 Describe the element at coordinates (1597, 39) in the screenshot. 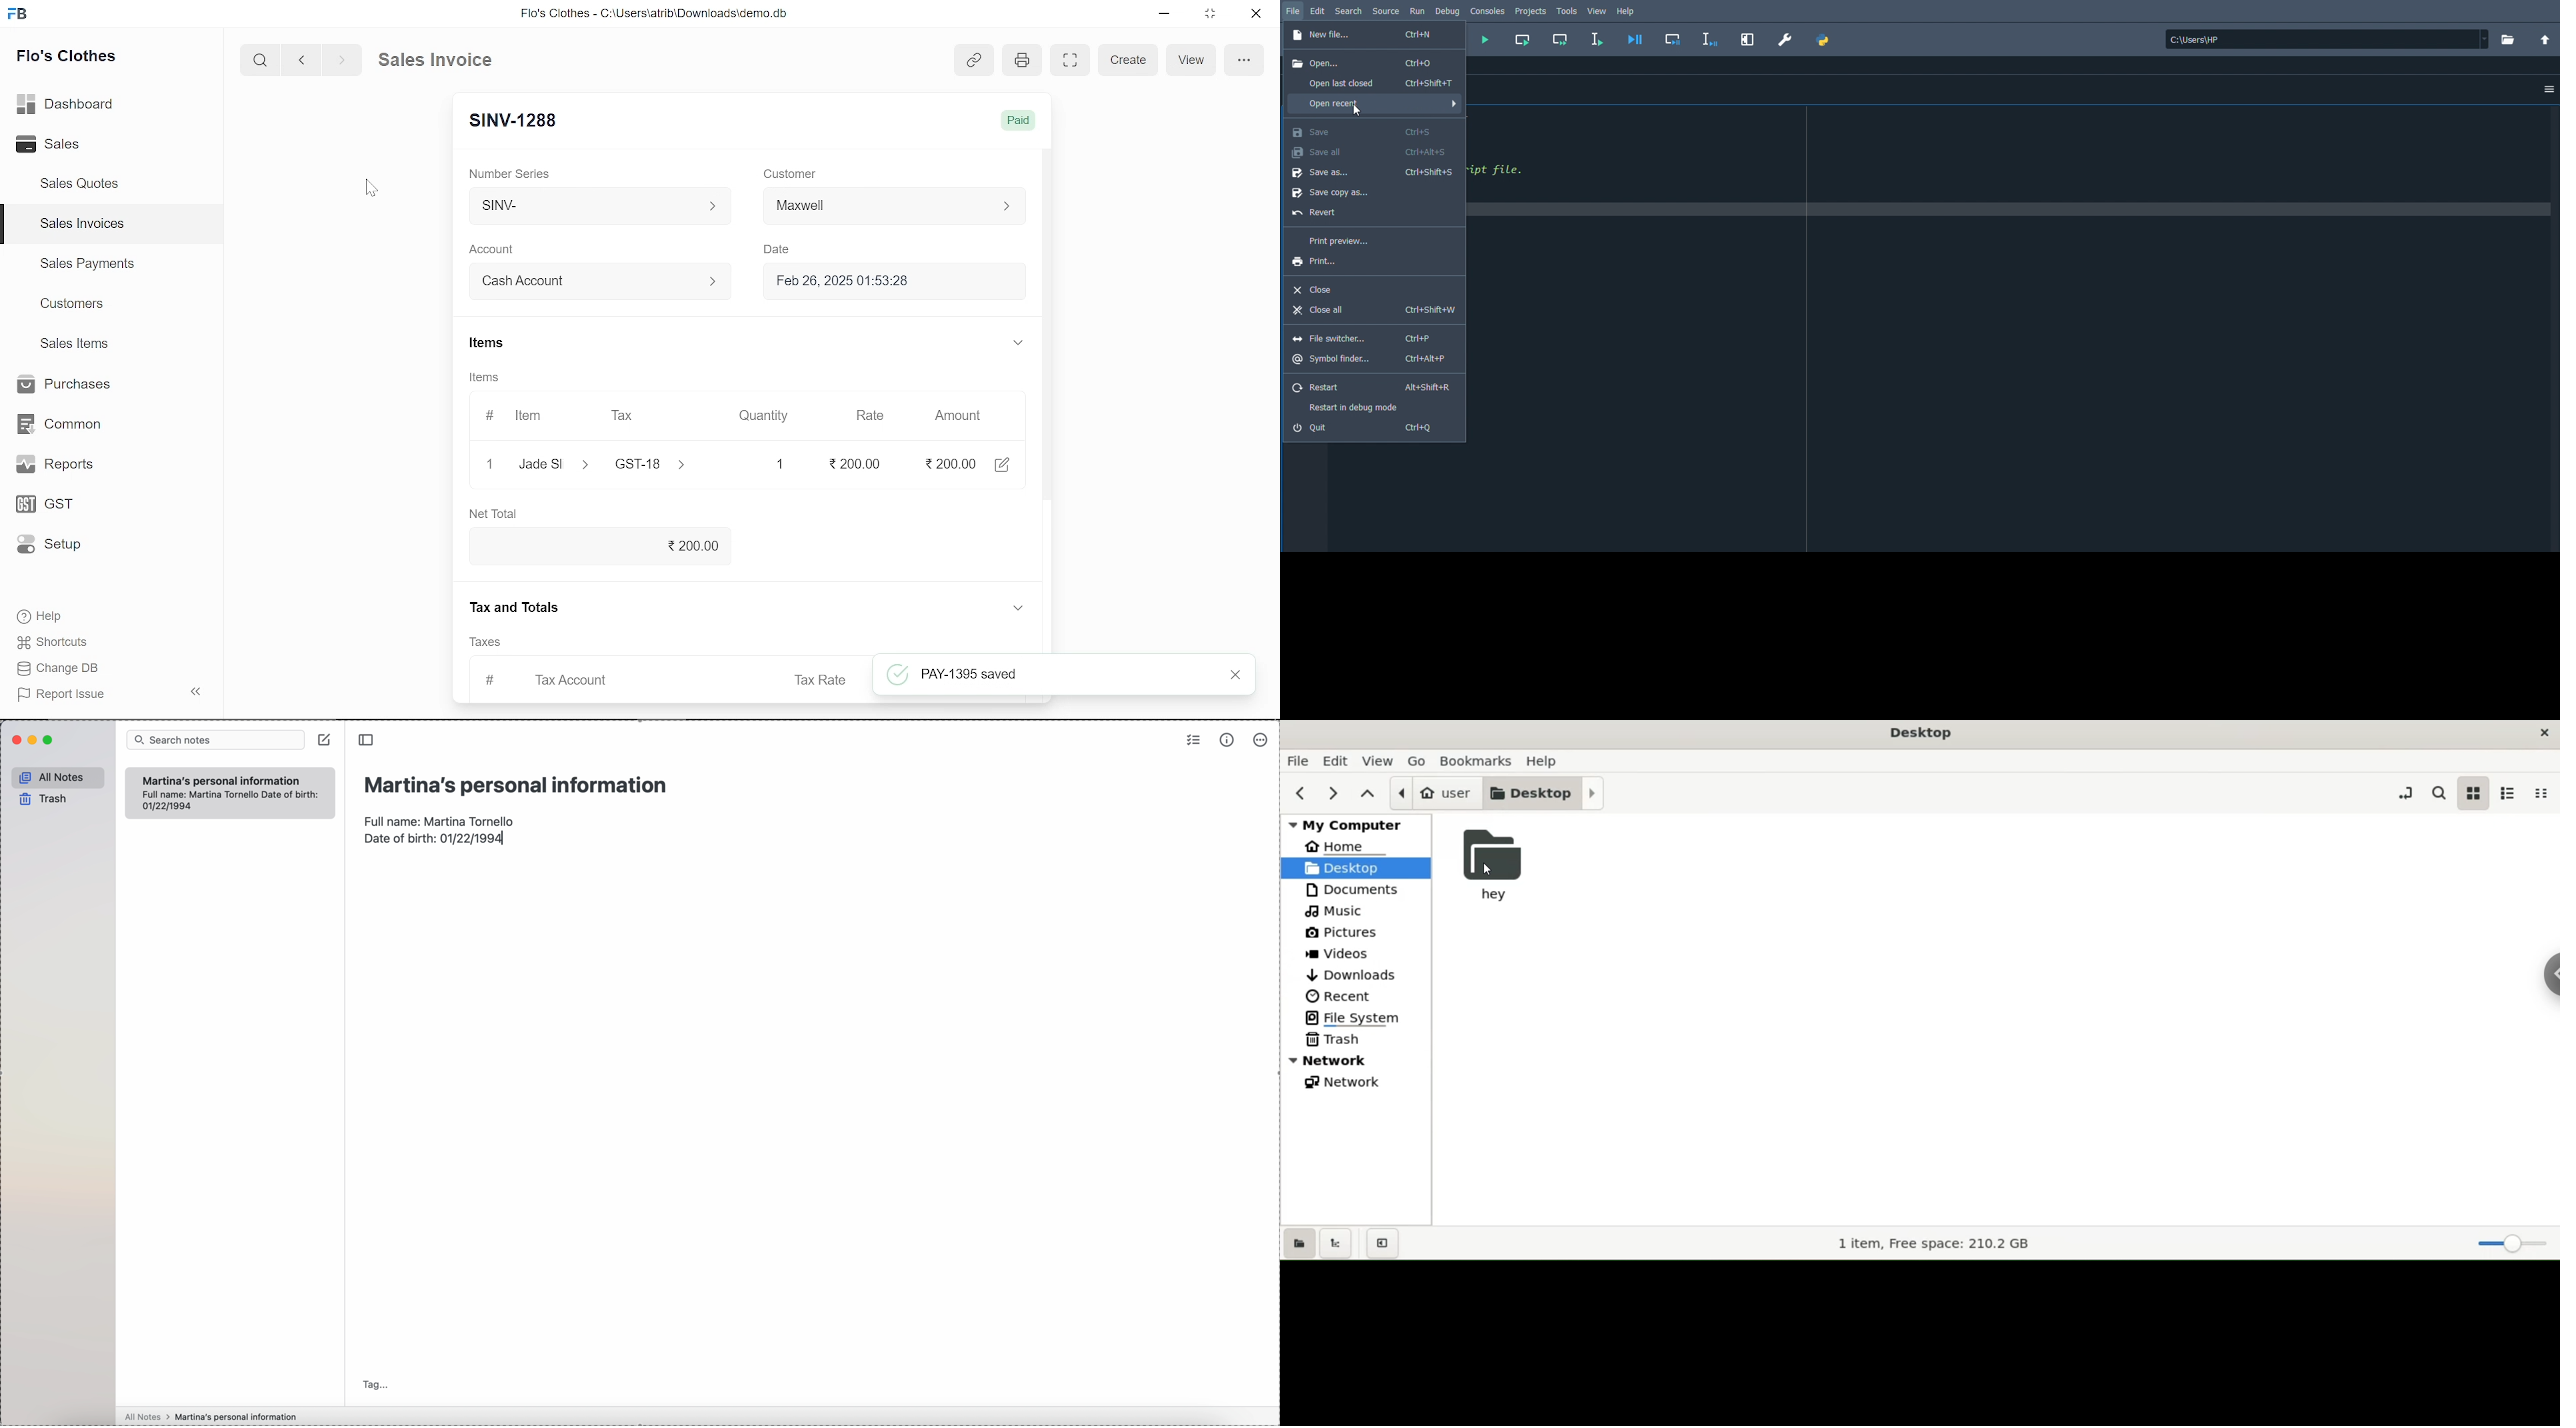

I see `Run selection or current line` at that location.